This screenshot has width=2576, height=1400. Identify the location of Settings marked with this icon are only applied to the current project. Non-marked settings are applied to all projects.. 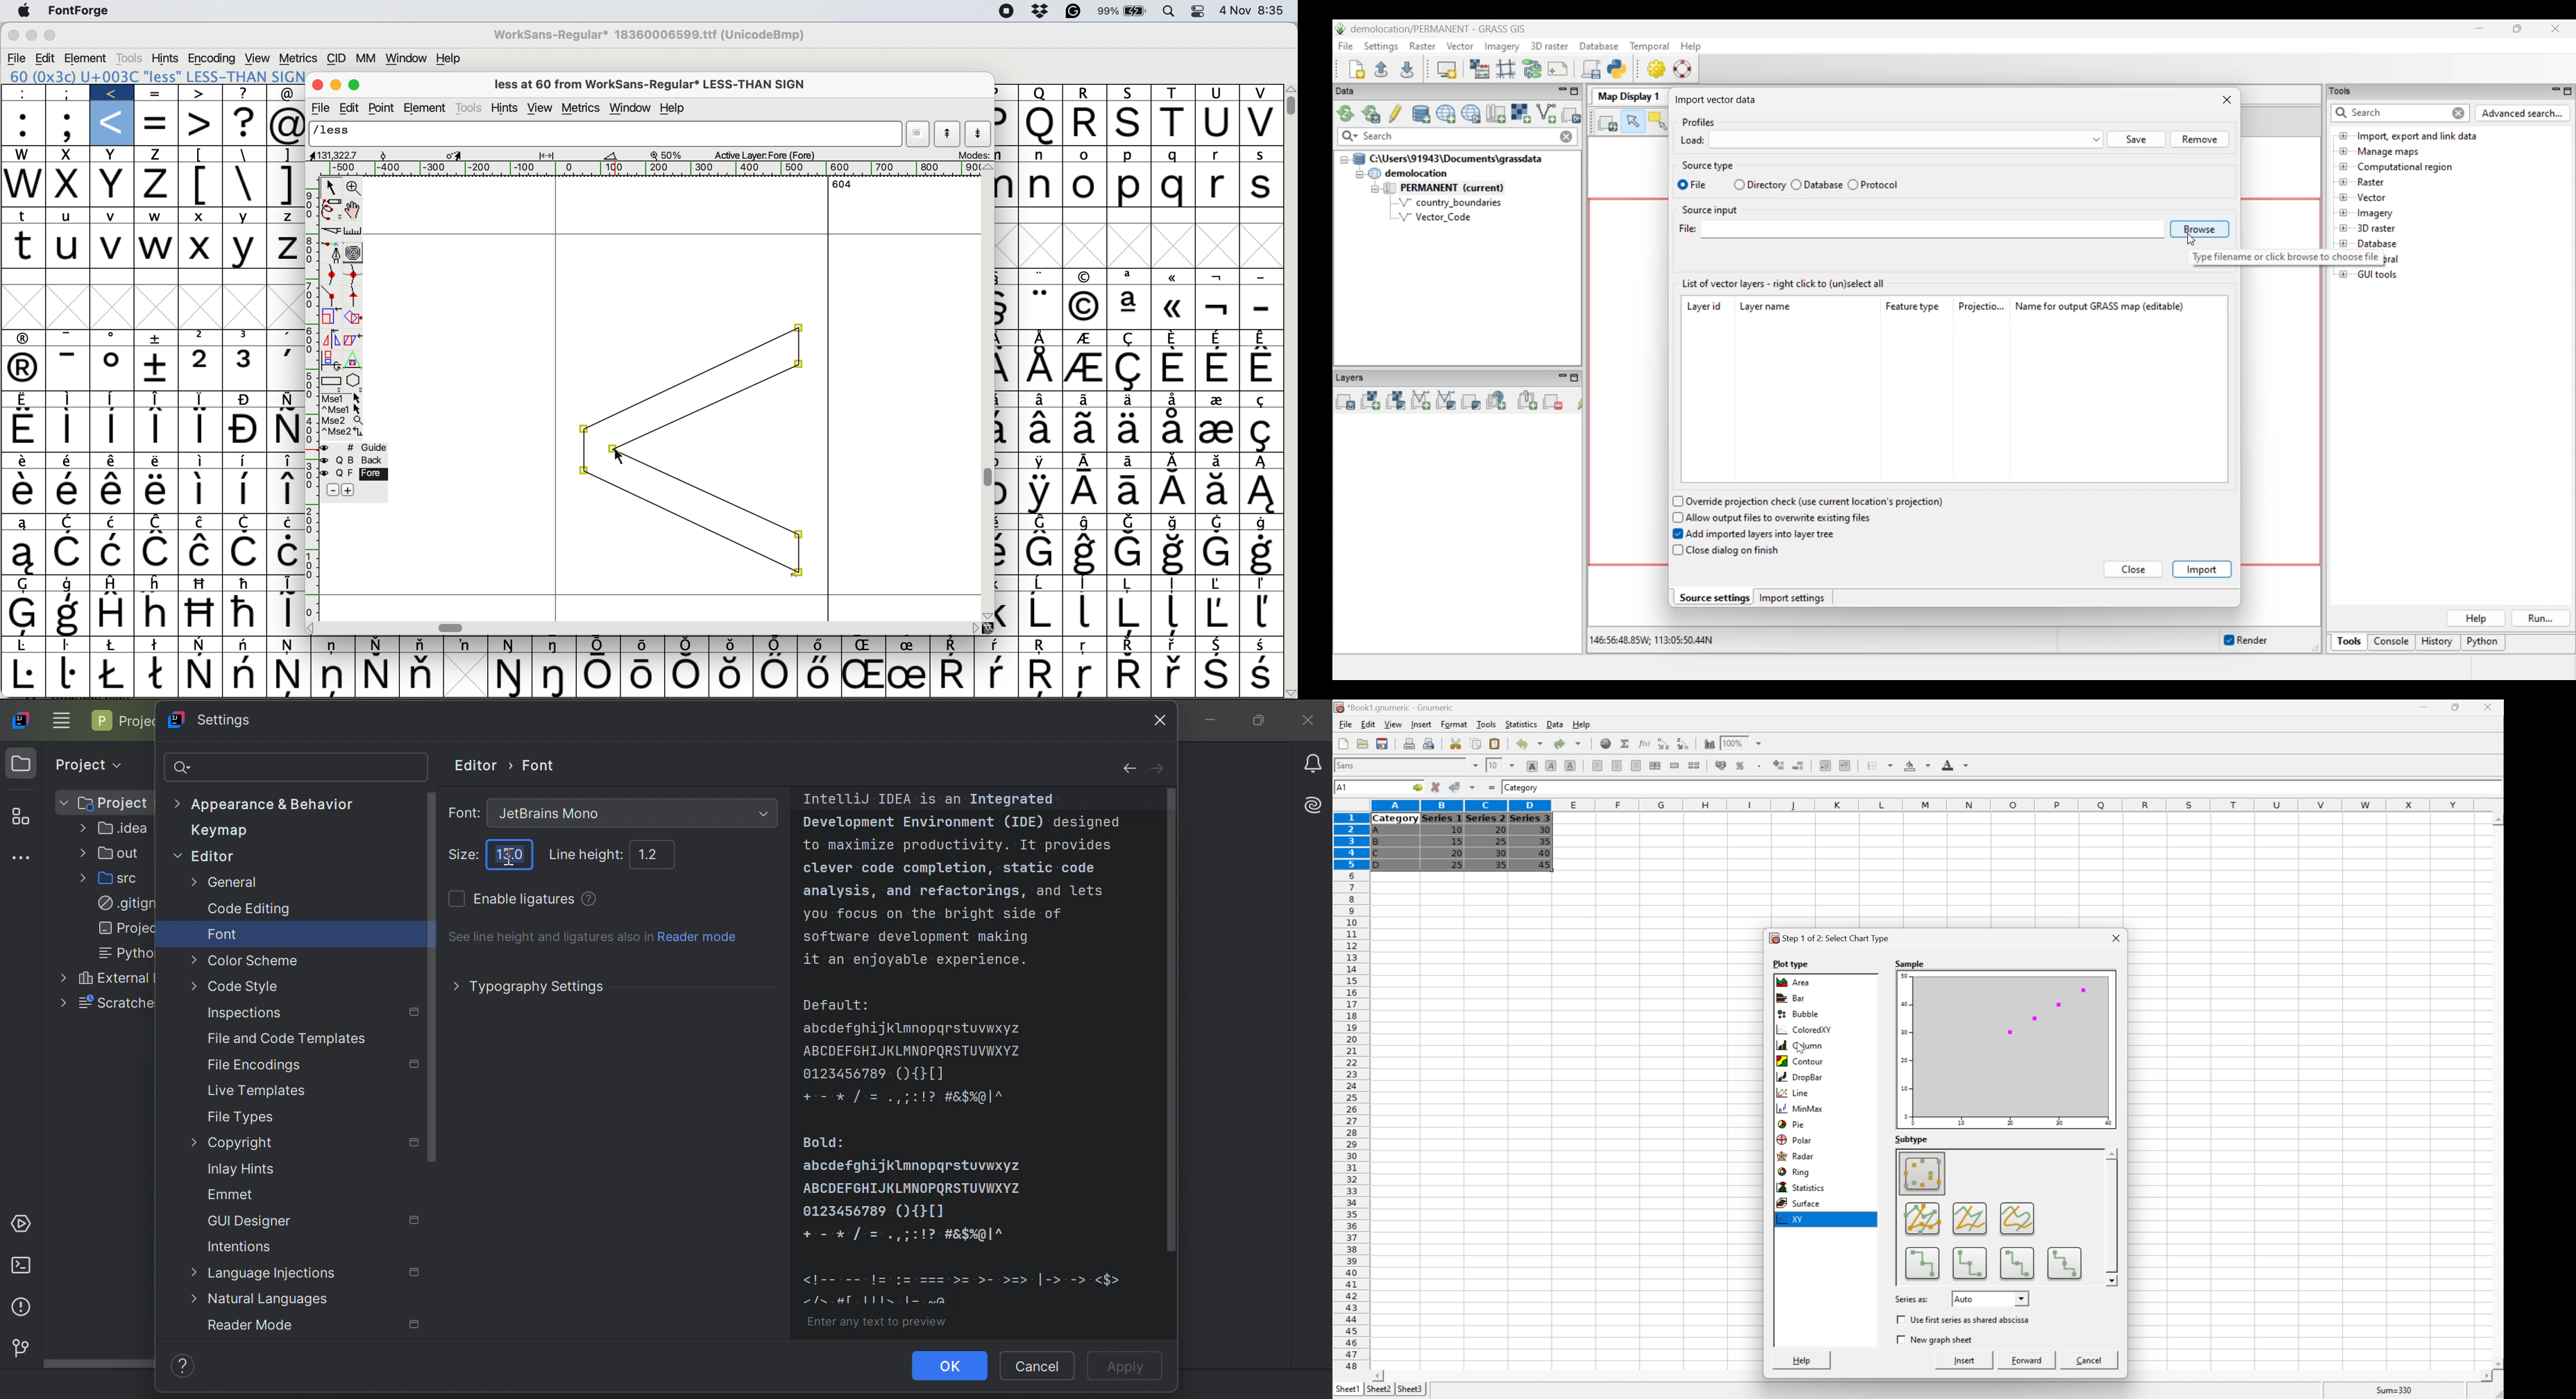
(416, 1273).